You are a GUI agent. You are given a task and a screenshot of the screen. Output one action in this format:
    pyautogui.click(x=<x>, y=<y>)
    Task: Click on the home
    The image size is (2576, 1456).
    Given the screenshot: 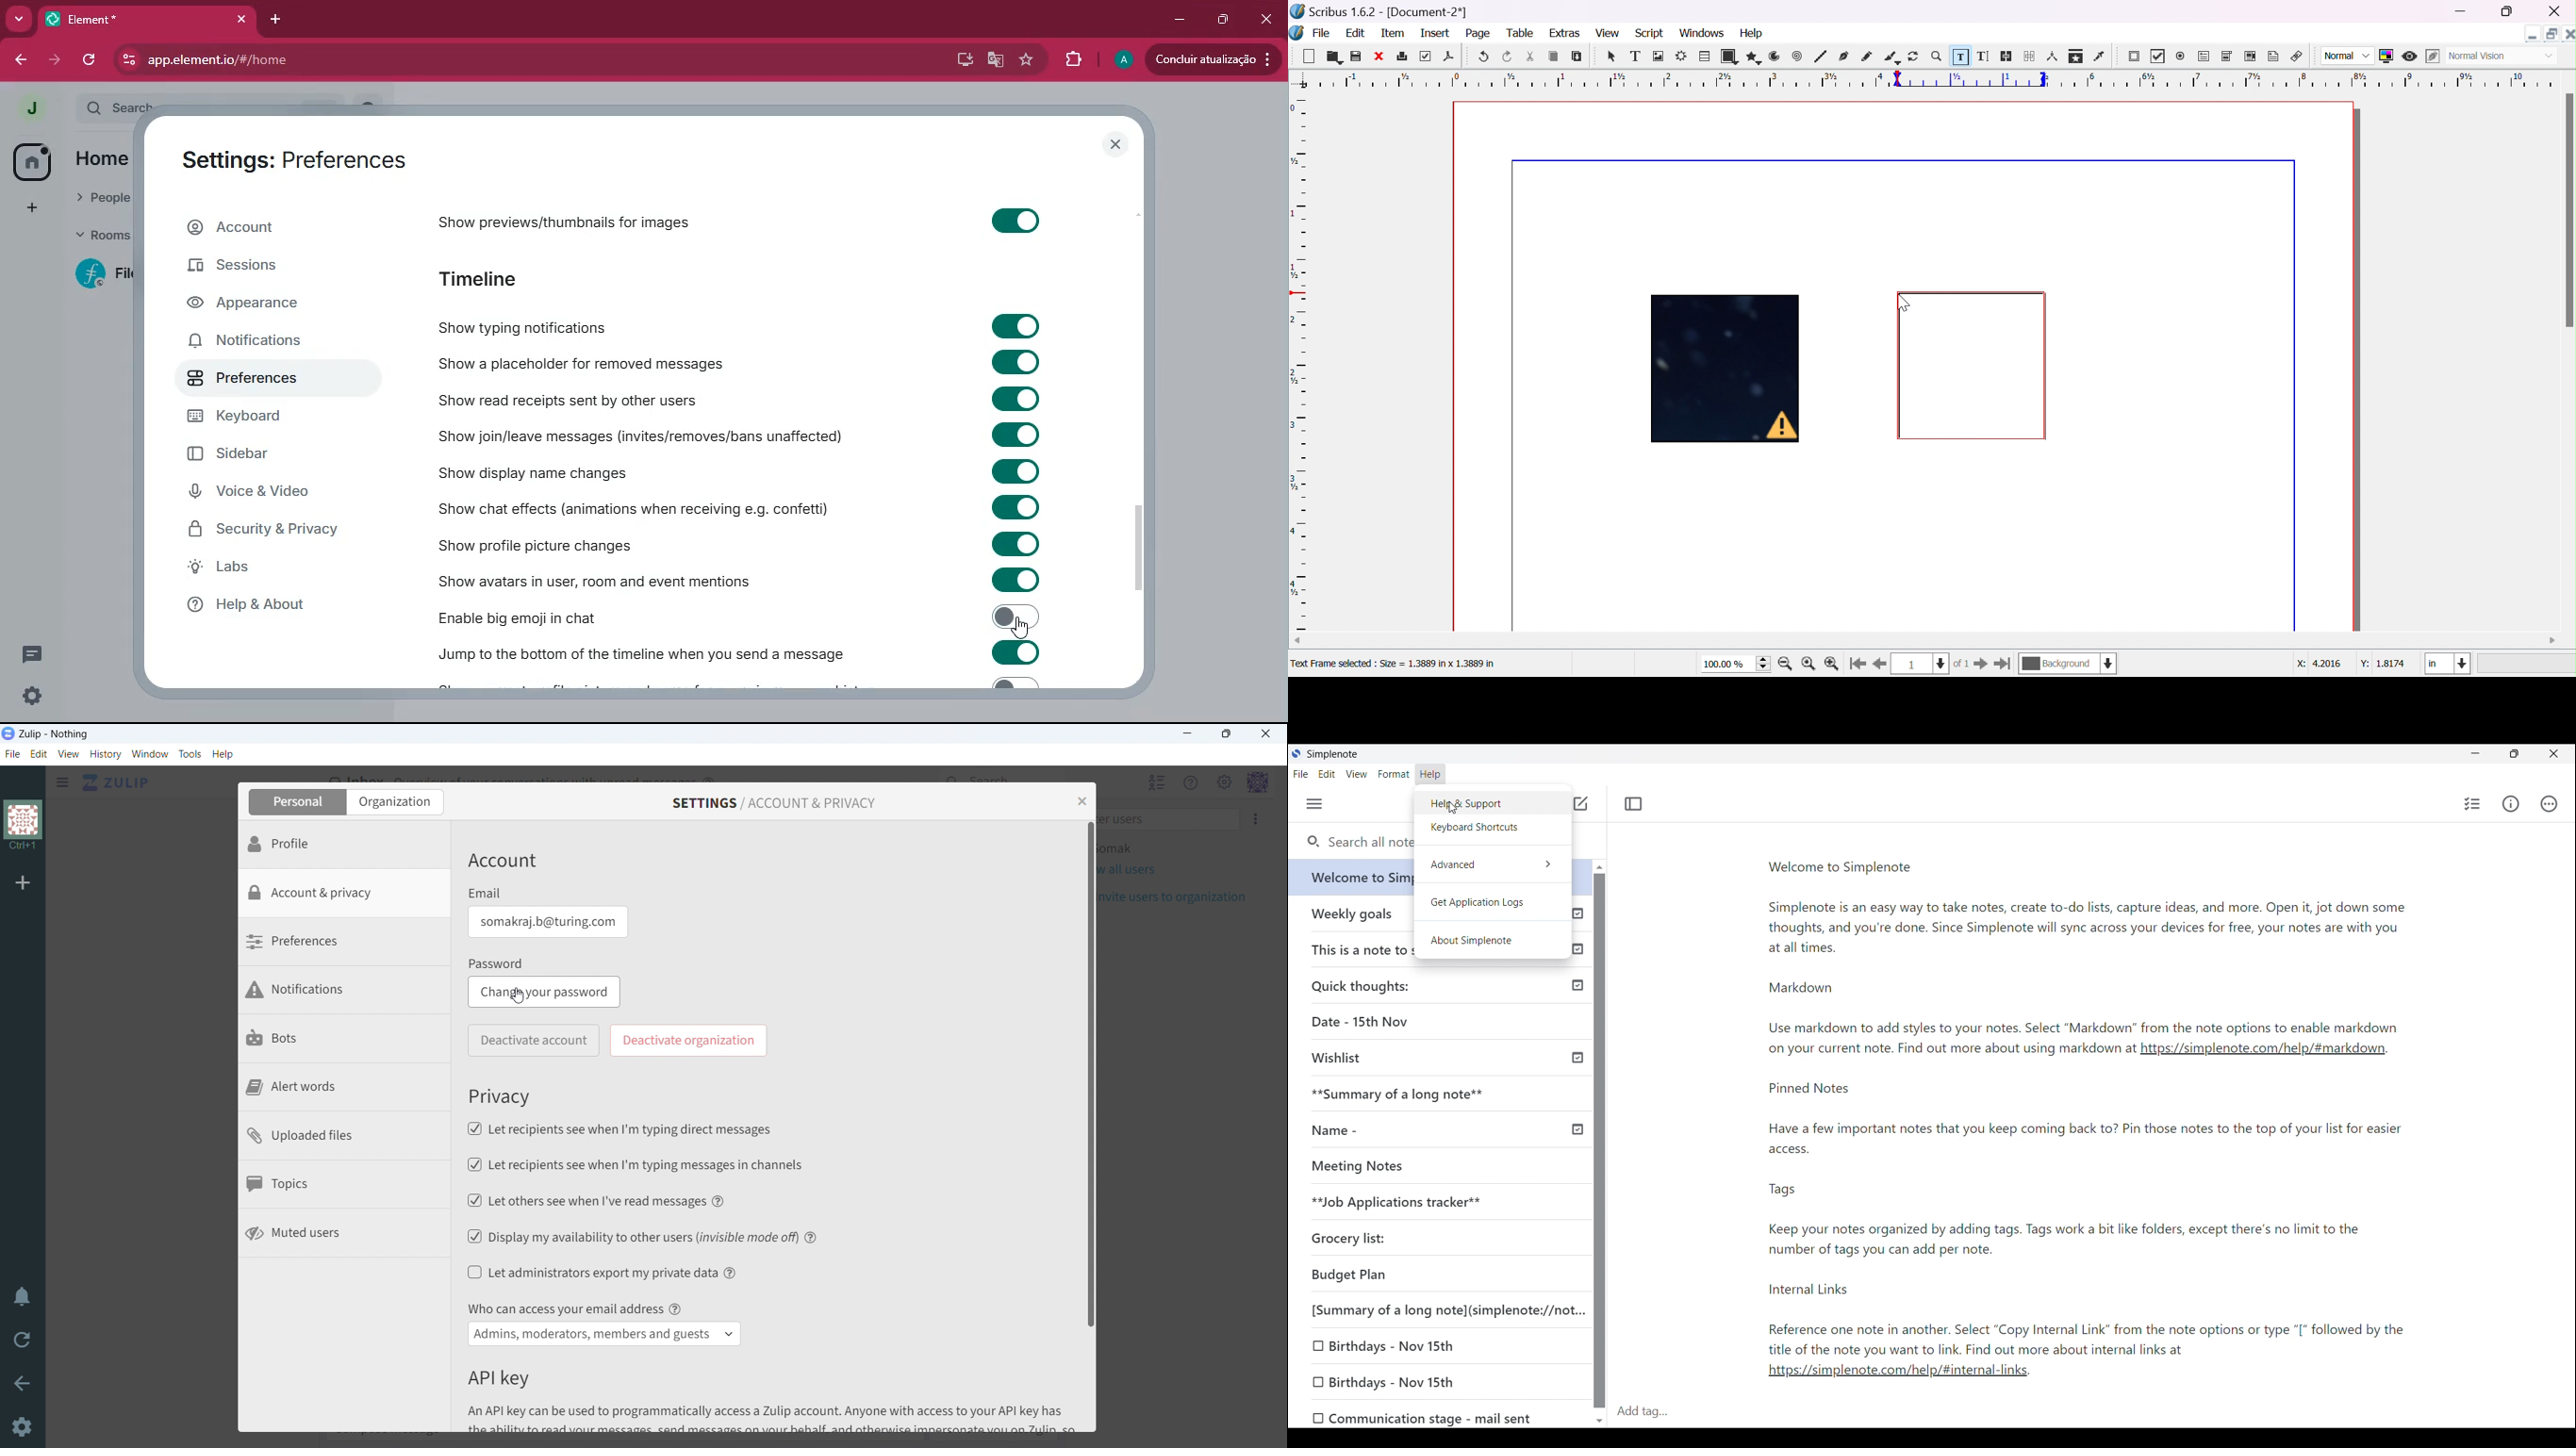 What is the action you would take?
    pyautogui.click(x=33, y=162)
    